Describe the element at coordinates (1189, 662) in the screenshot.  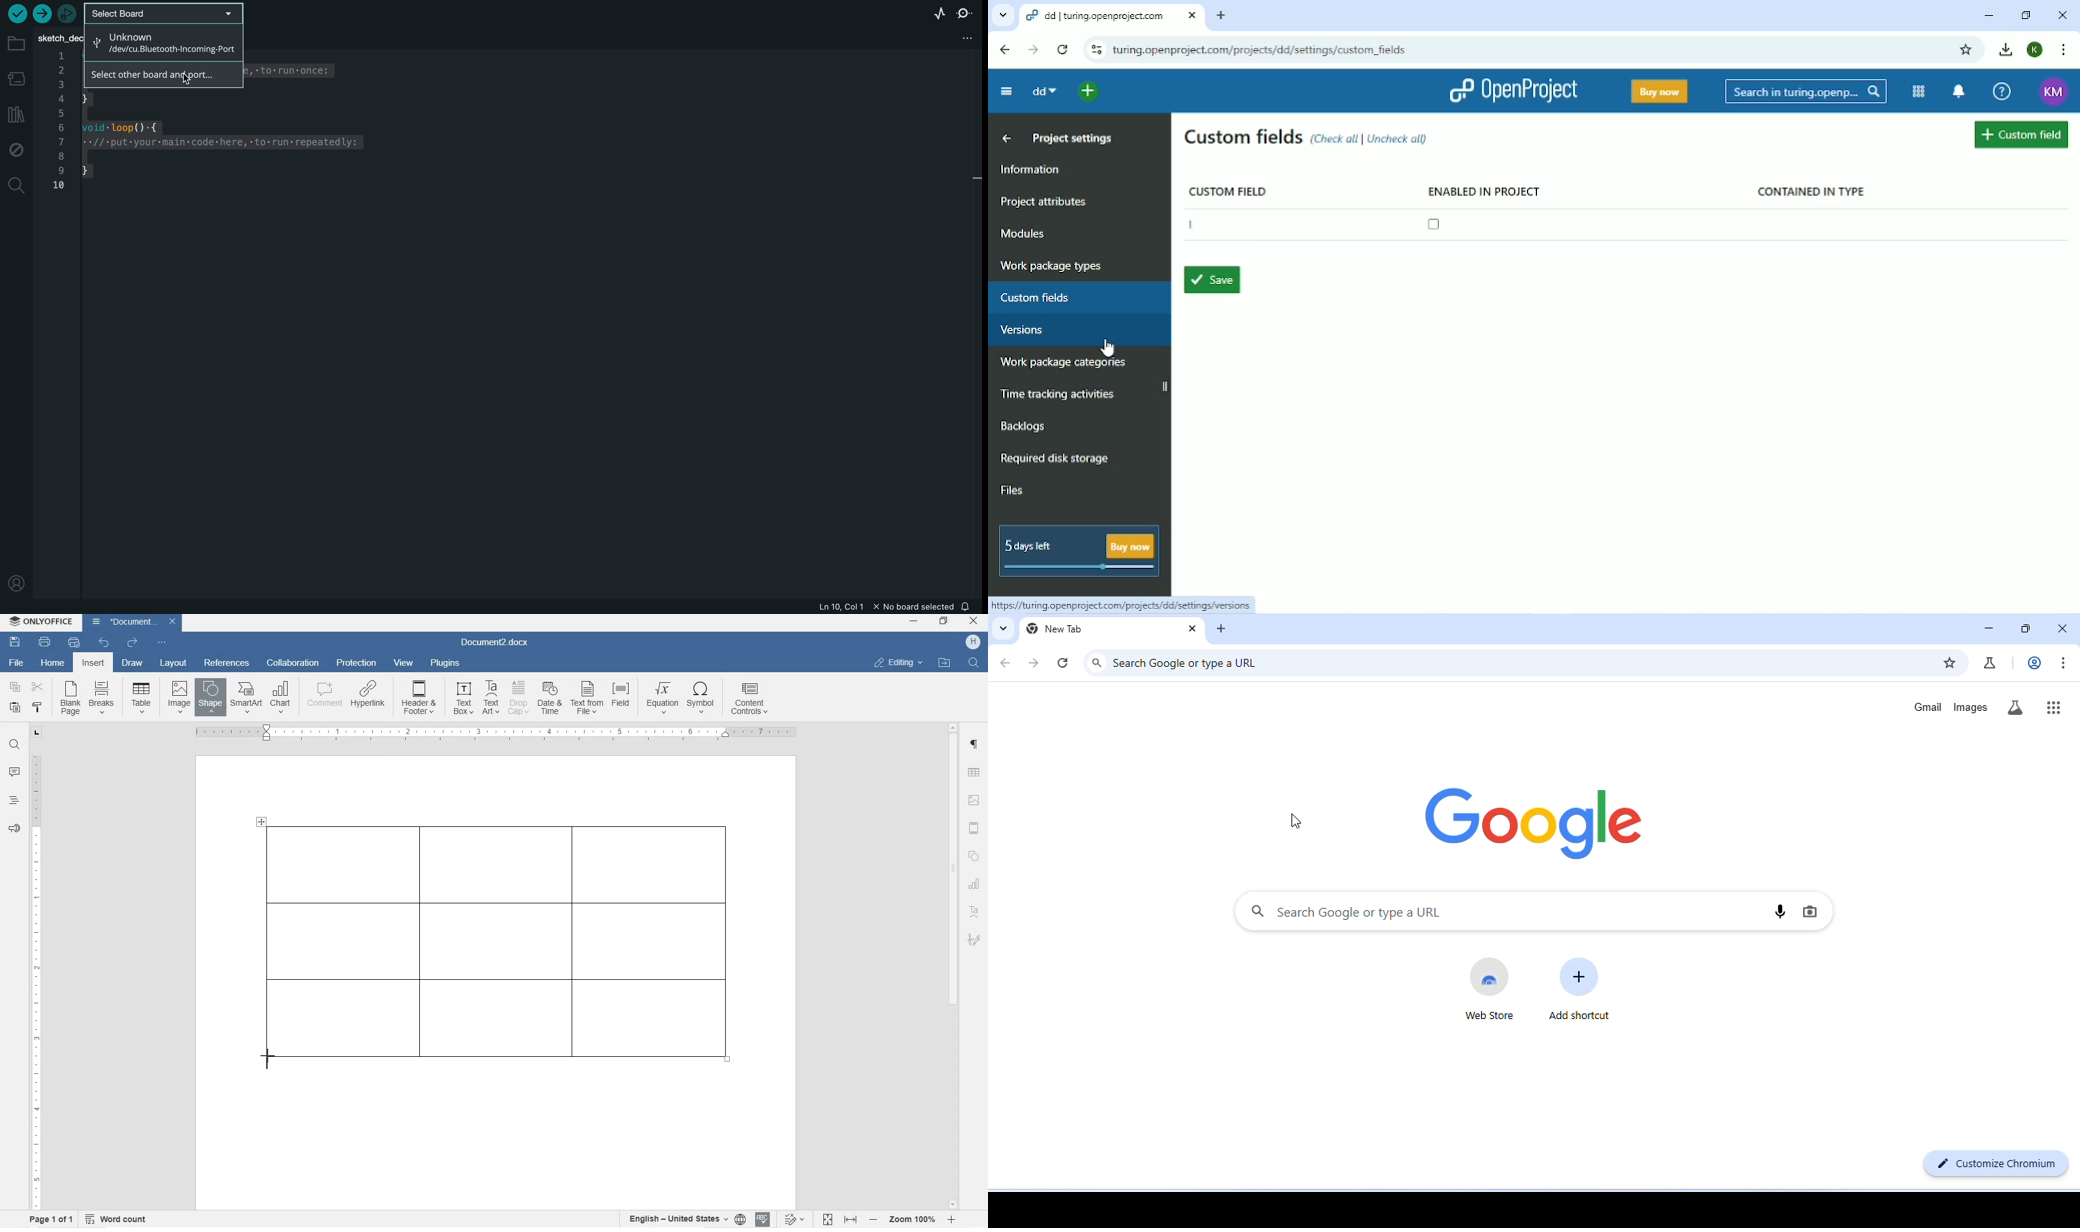
I see `search google or type a URL` at that location.